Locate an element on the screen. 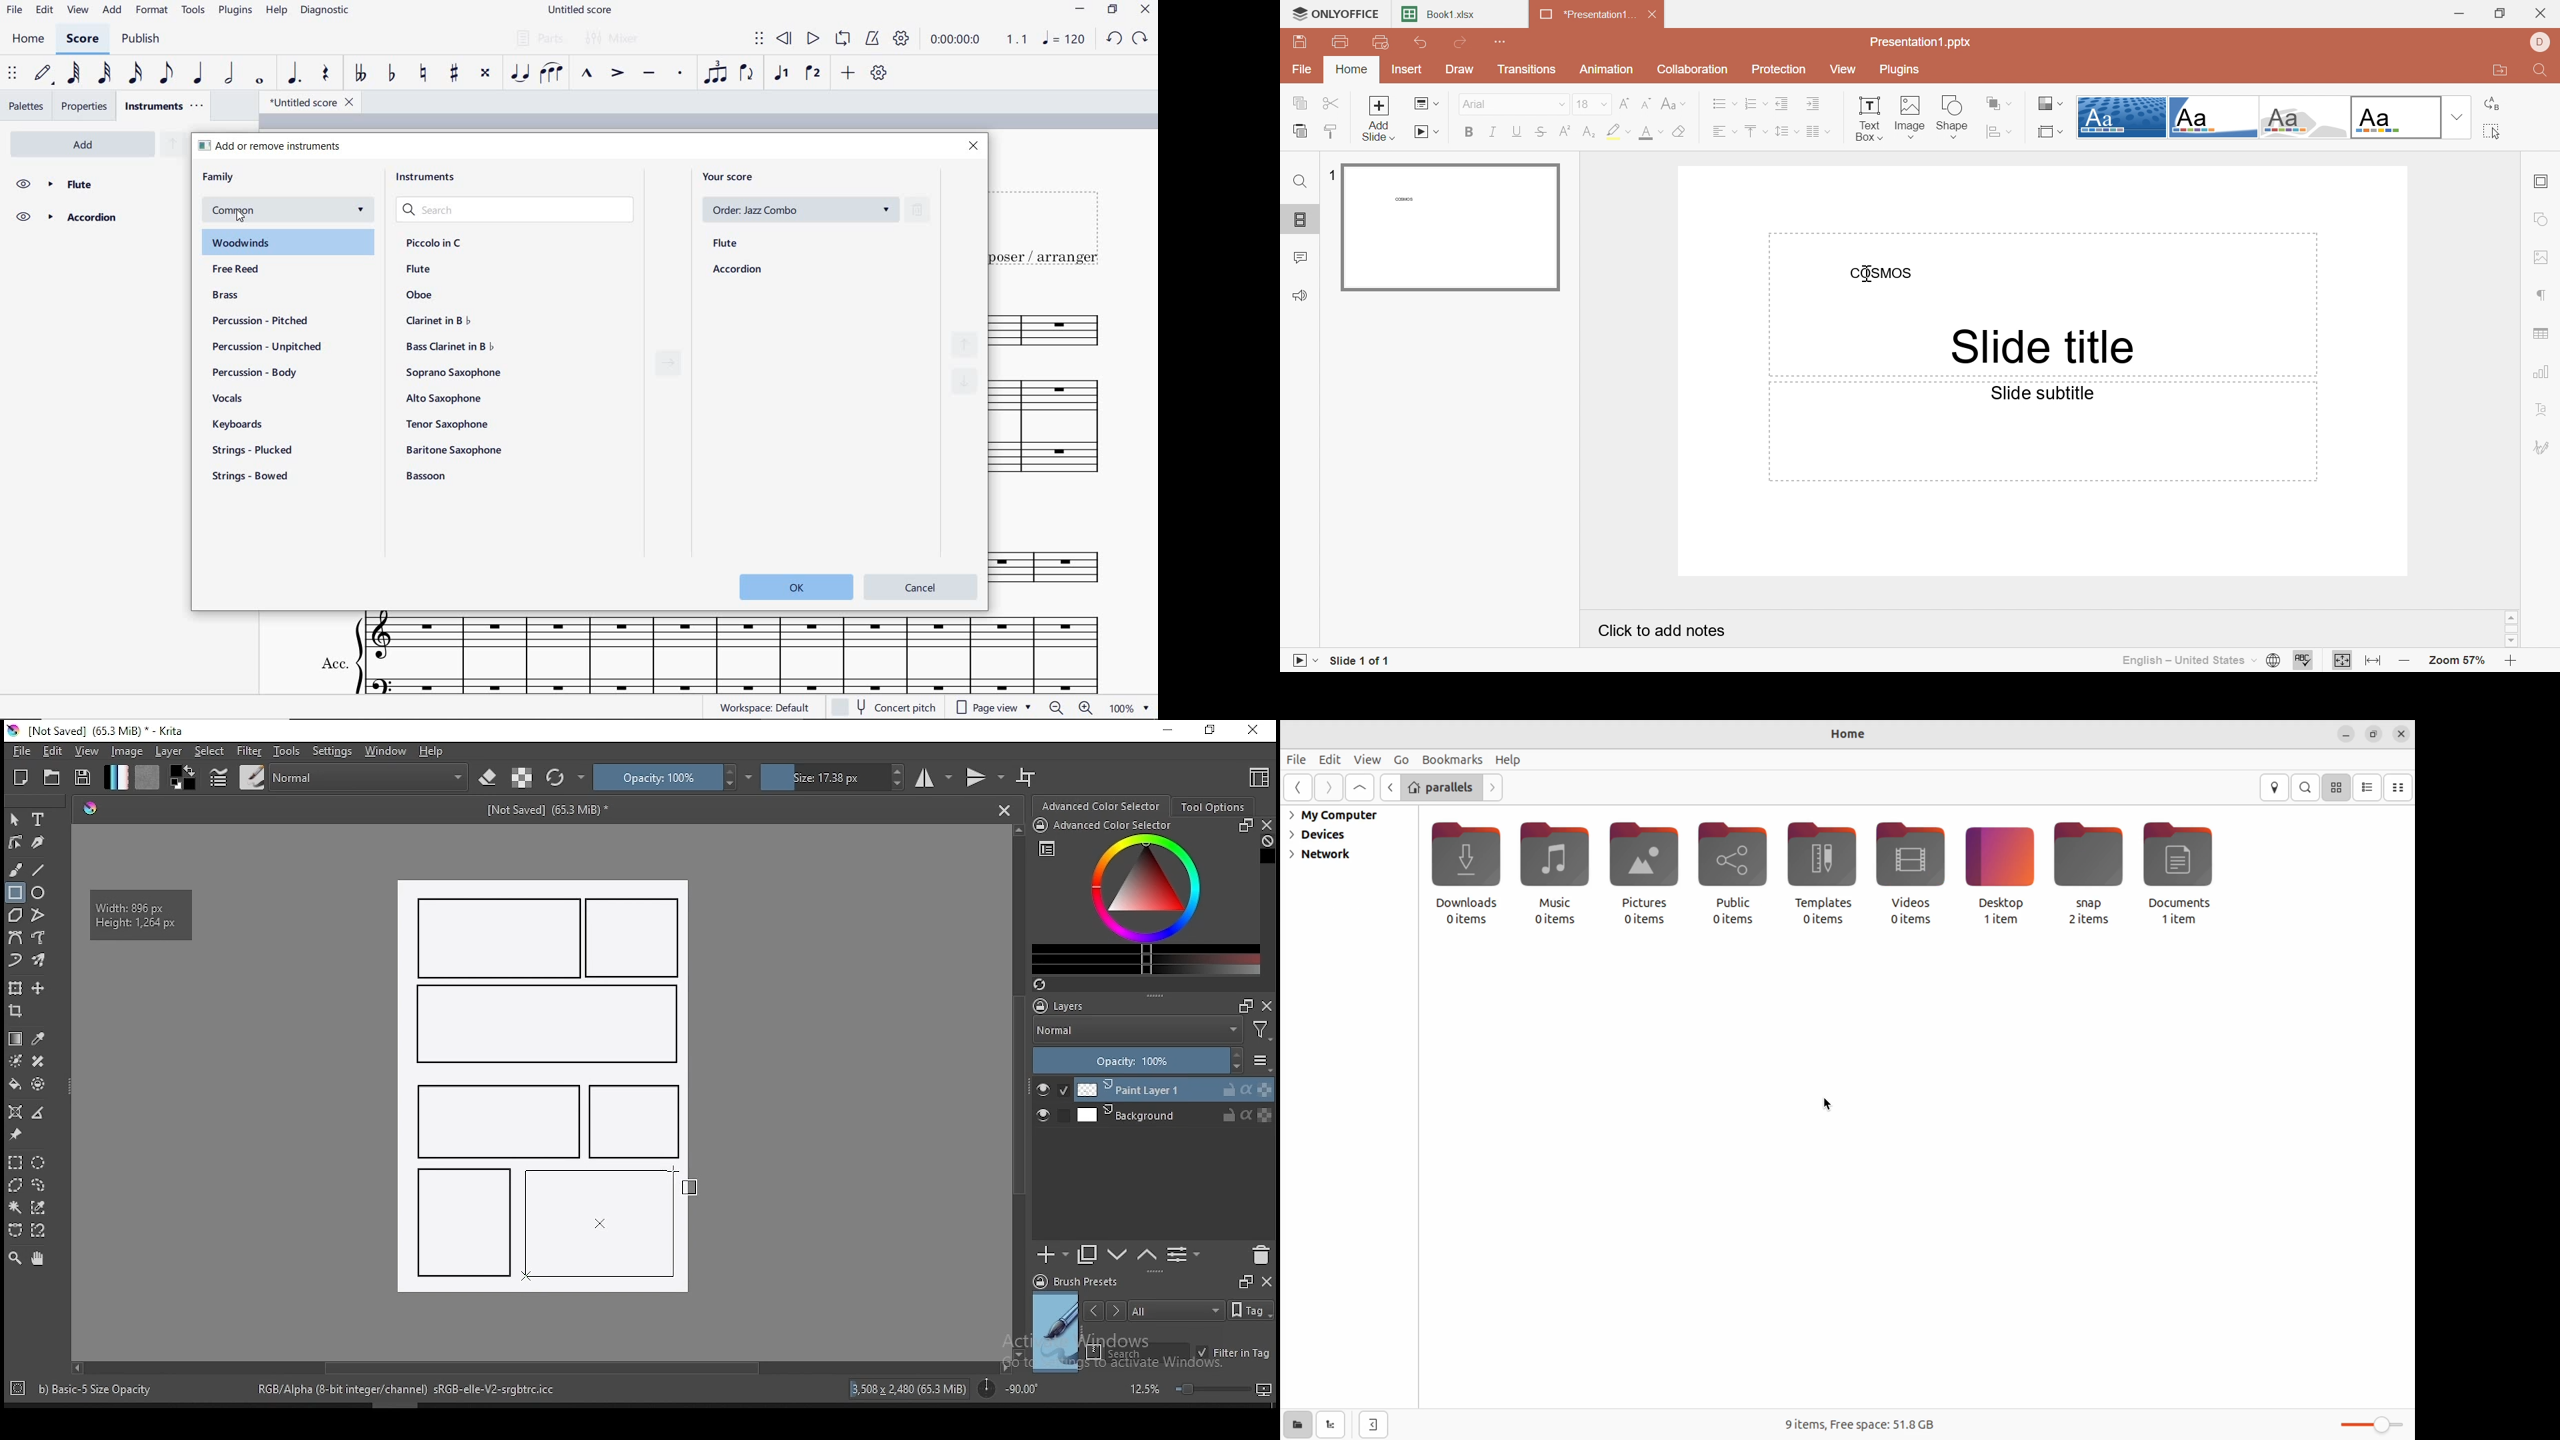  flute is located at coordinates (97, 183).